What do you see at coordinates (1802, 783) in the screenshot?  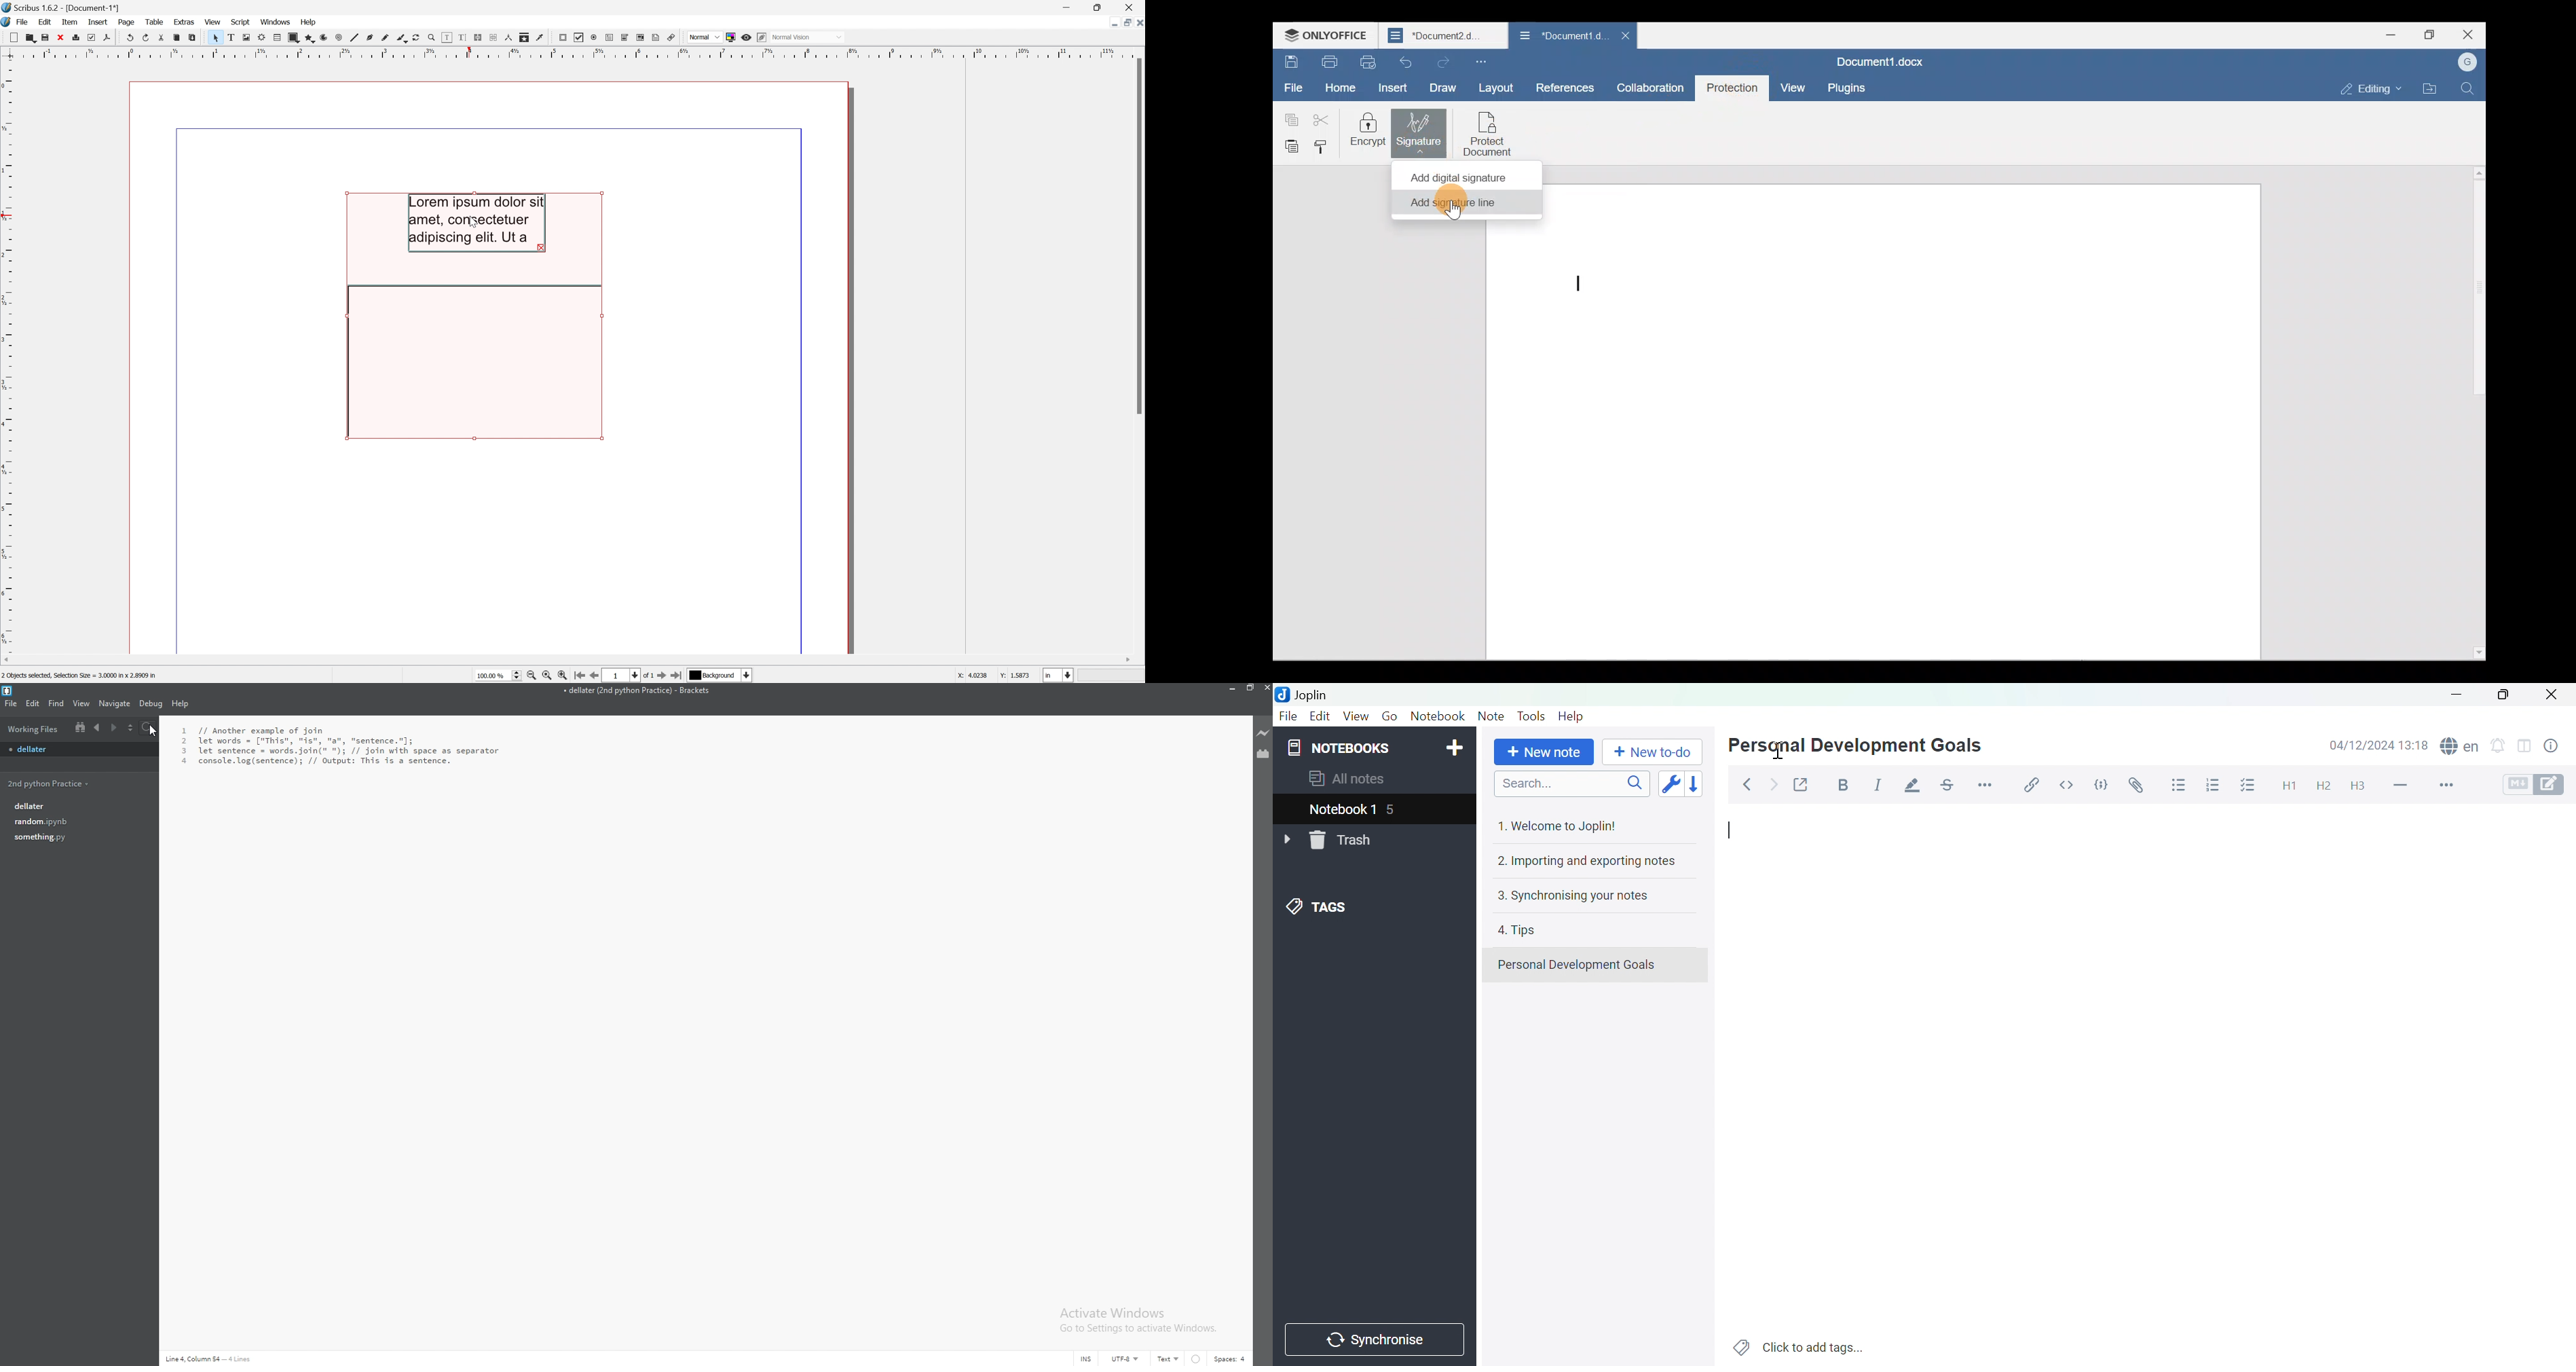 I see `Toggle external editing` at bounding box center [1802, 783].